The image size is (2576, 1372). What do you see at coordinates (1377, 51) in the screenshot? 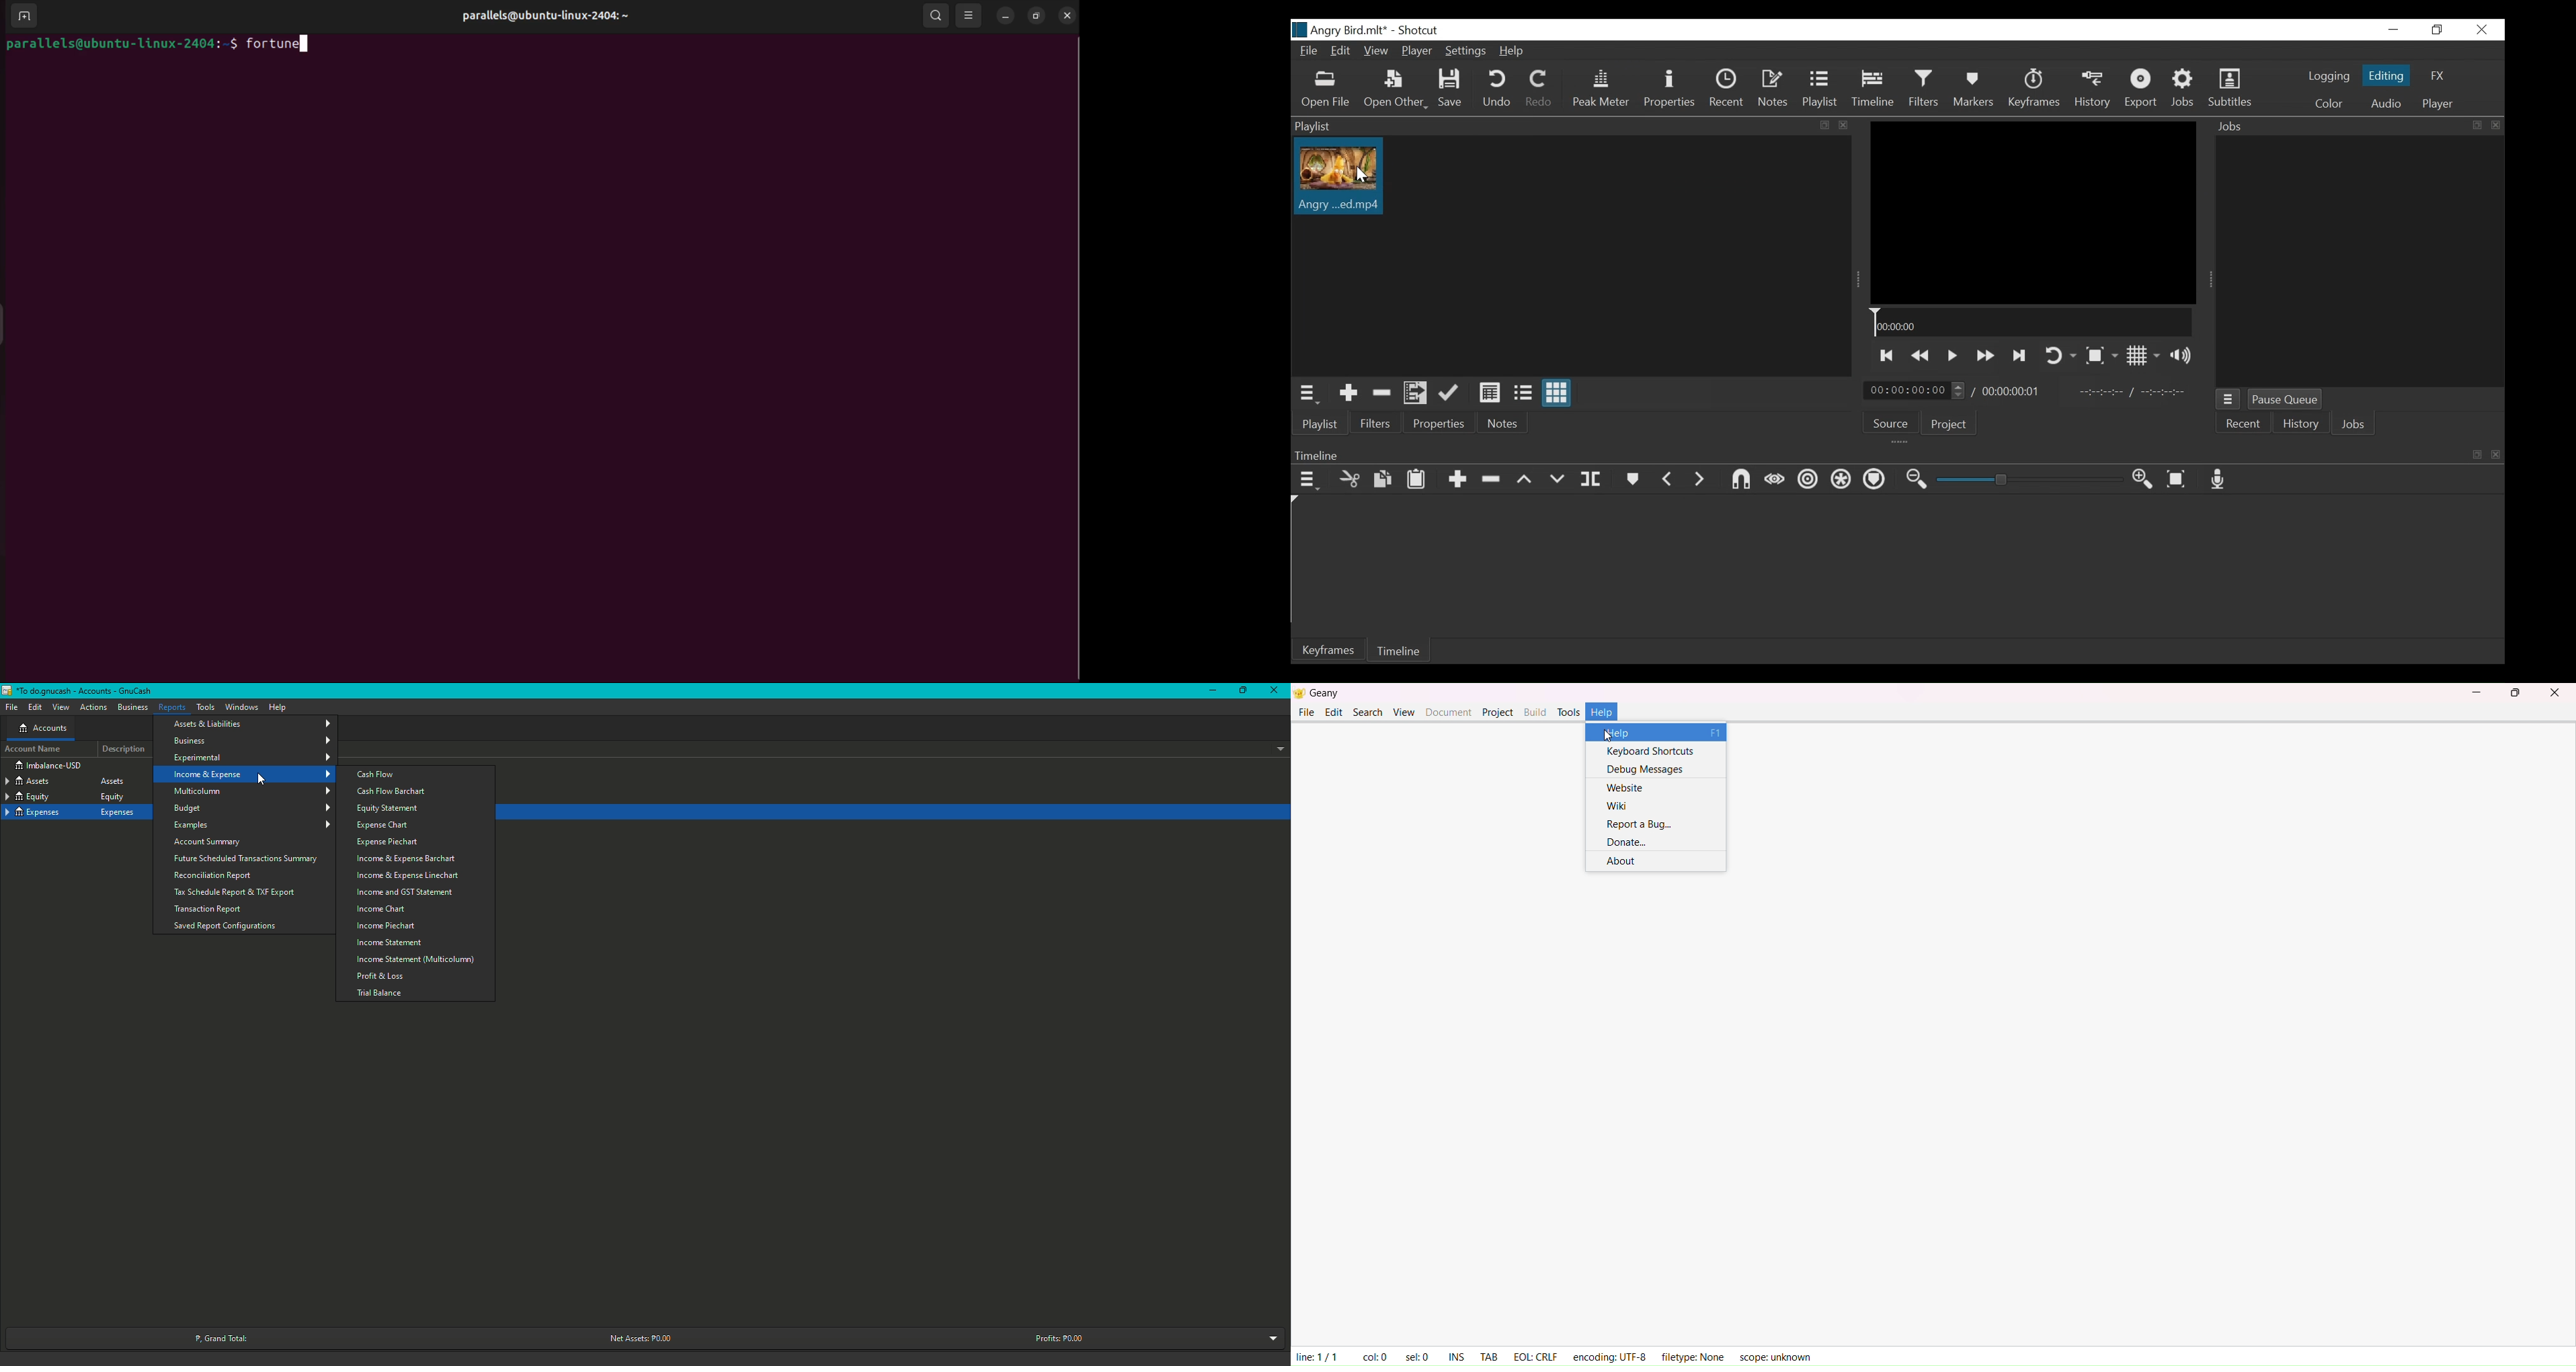
I see `View` at bounding box center [1377, 51].